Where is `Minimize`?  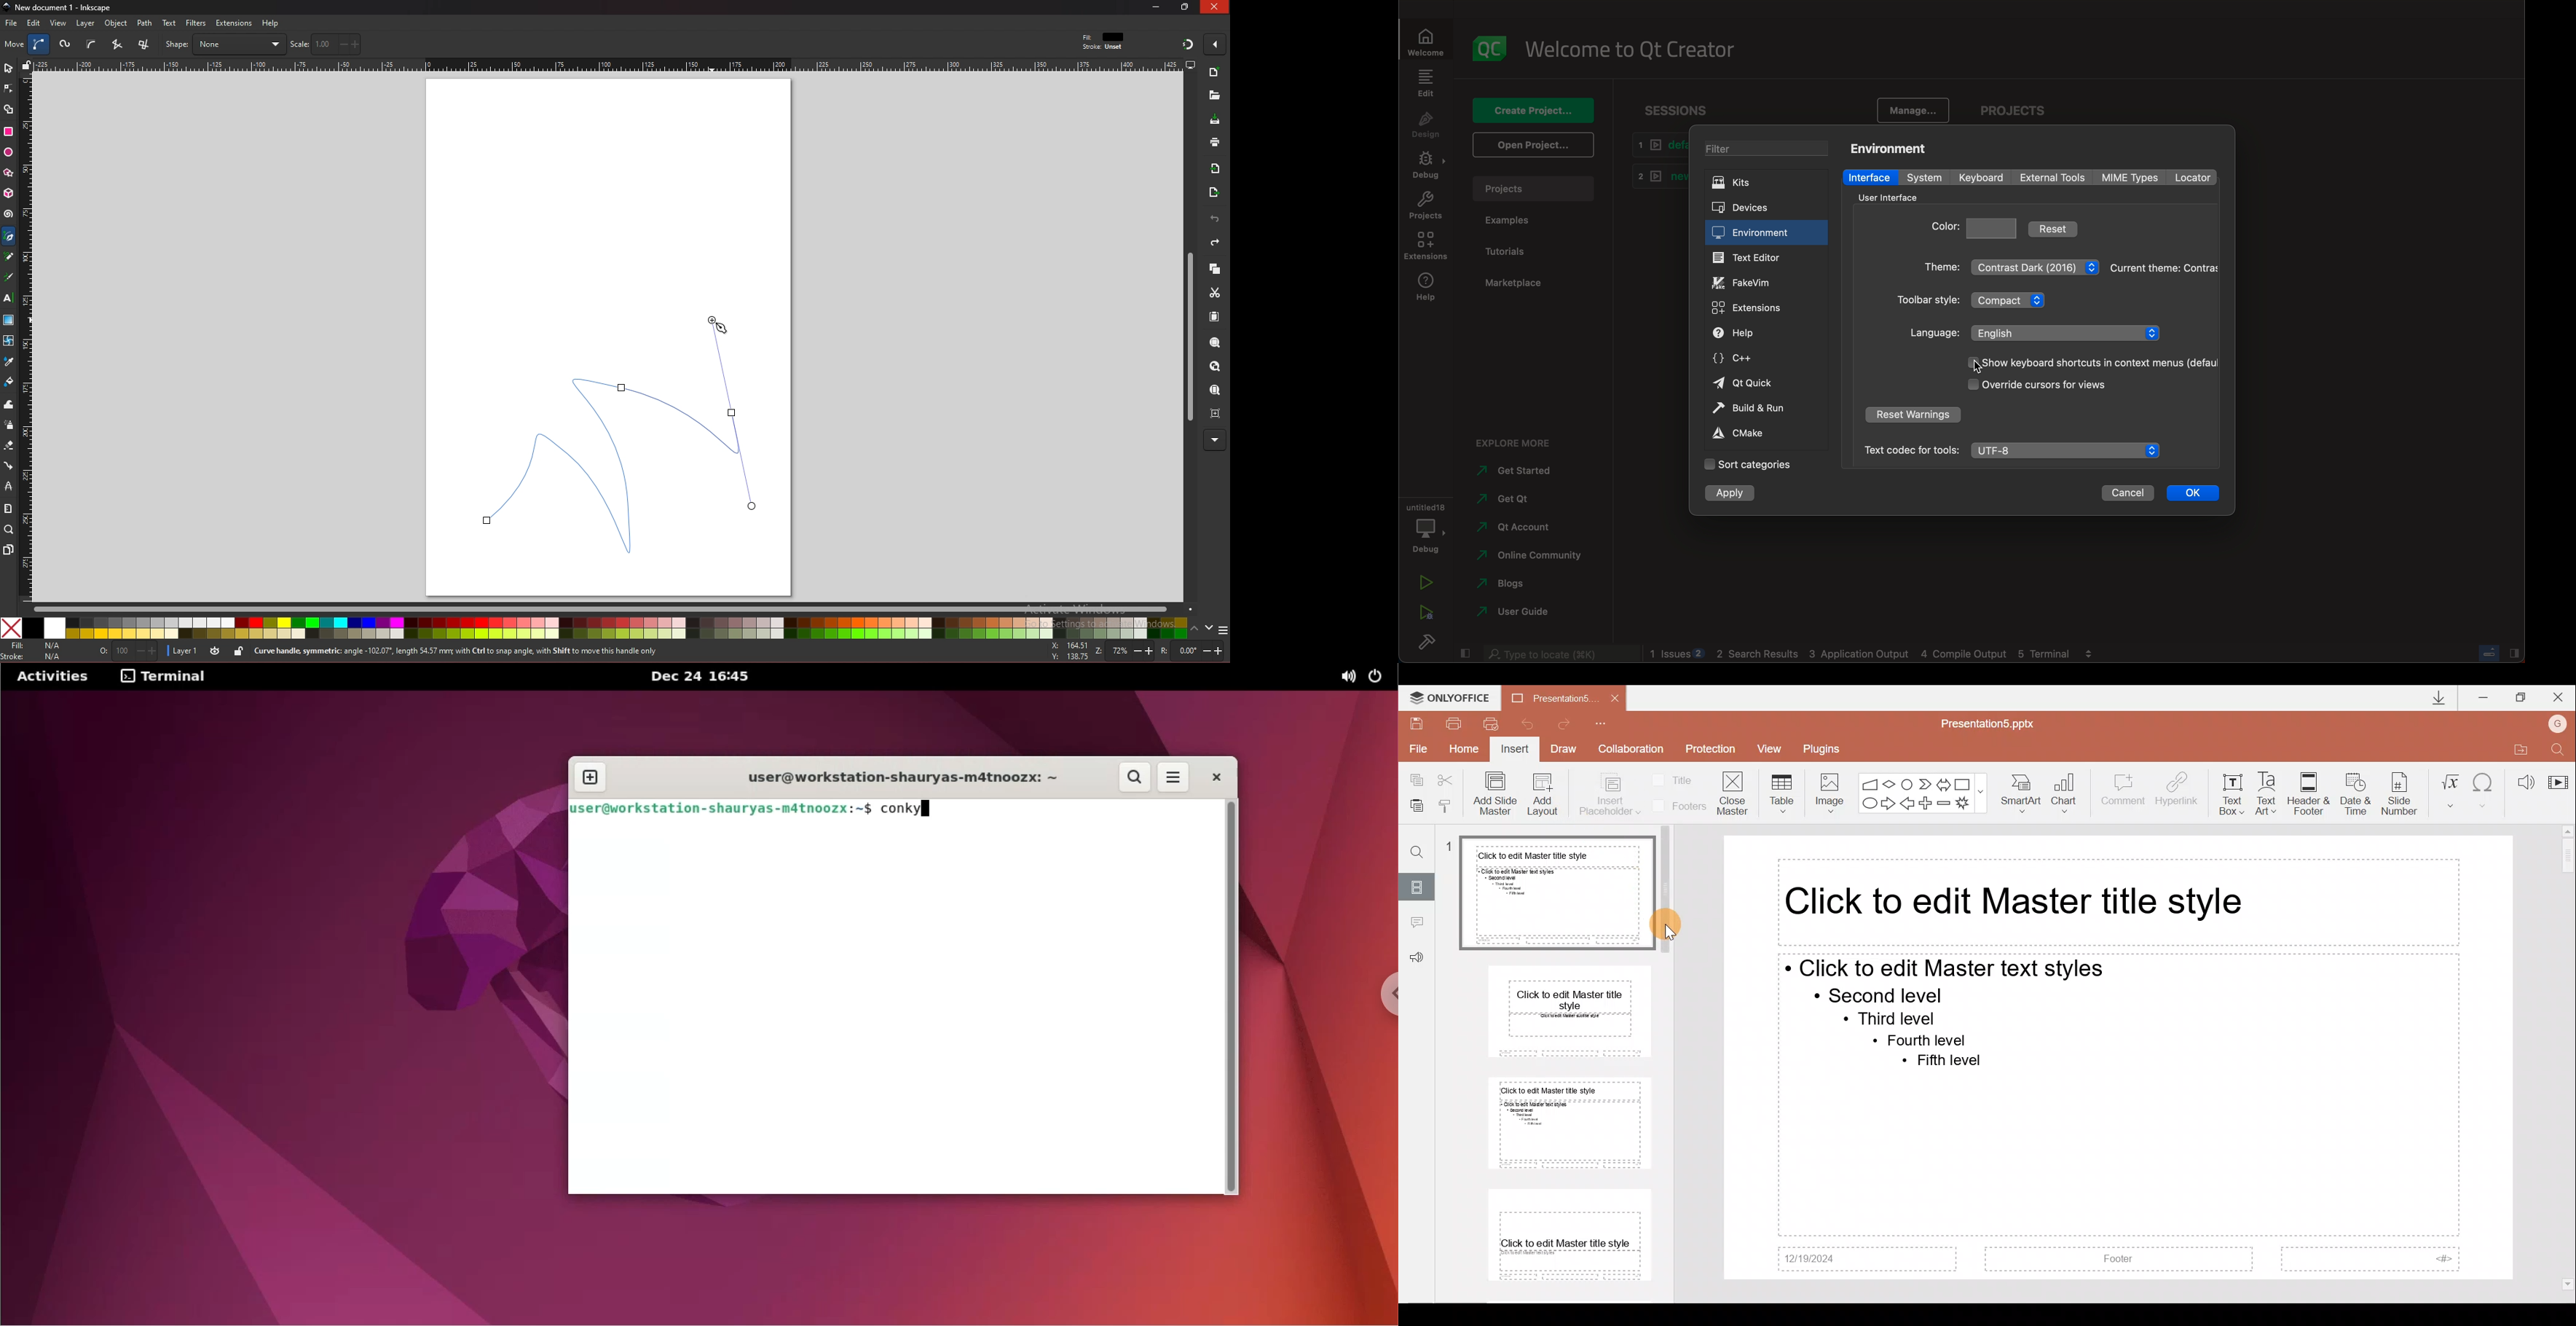
Minimize is located at coordinates (2485, 695).